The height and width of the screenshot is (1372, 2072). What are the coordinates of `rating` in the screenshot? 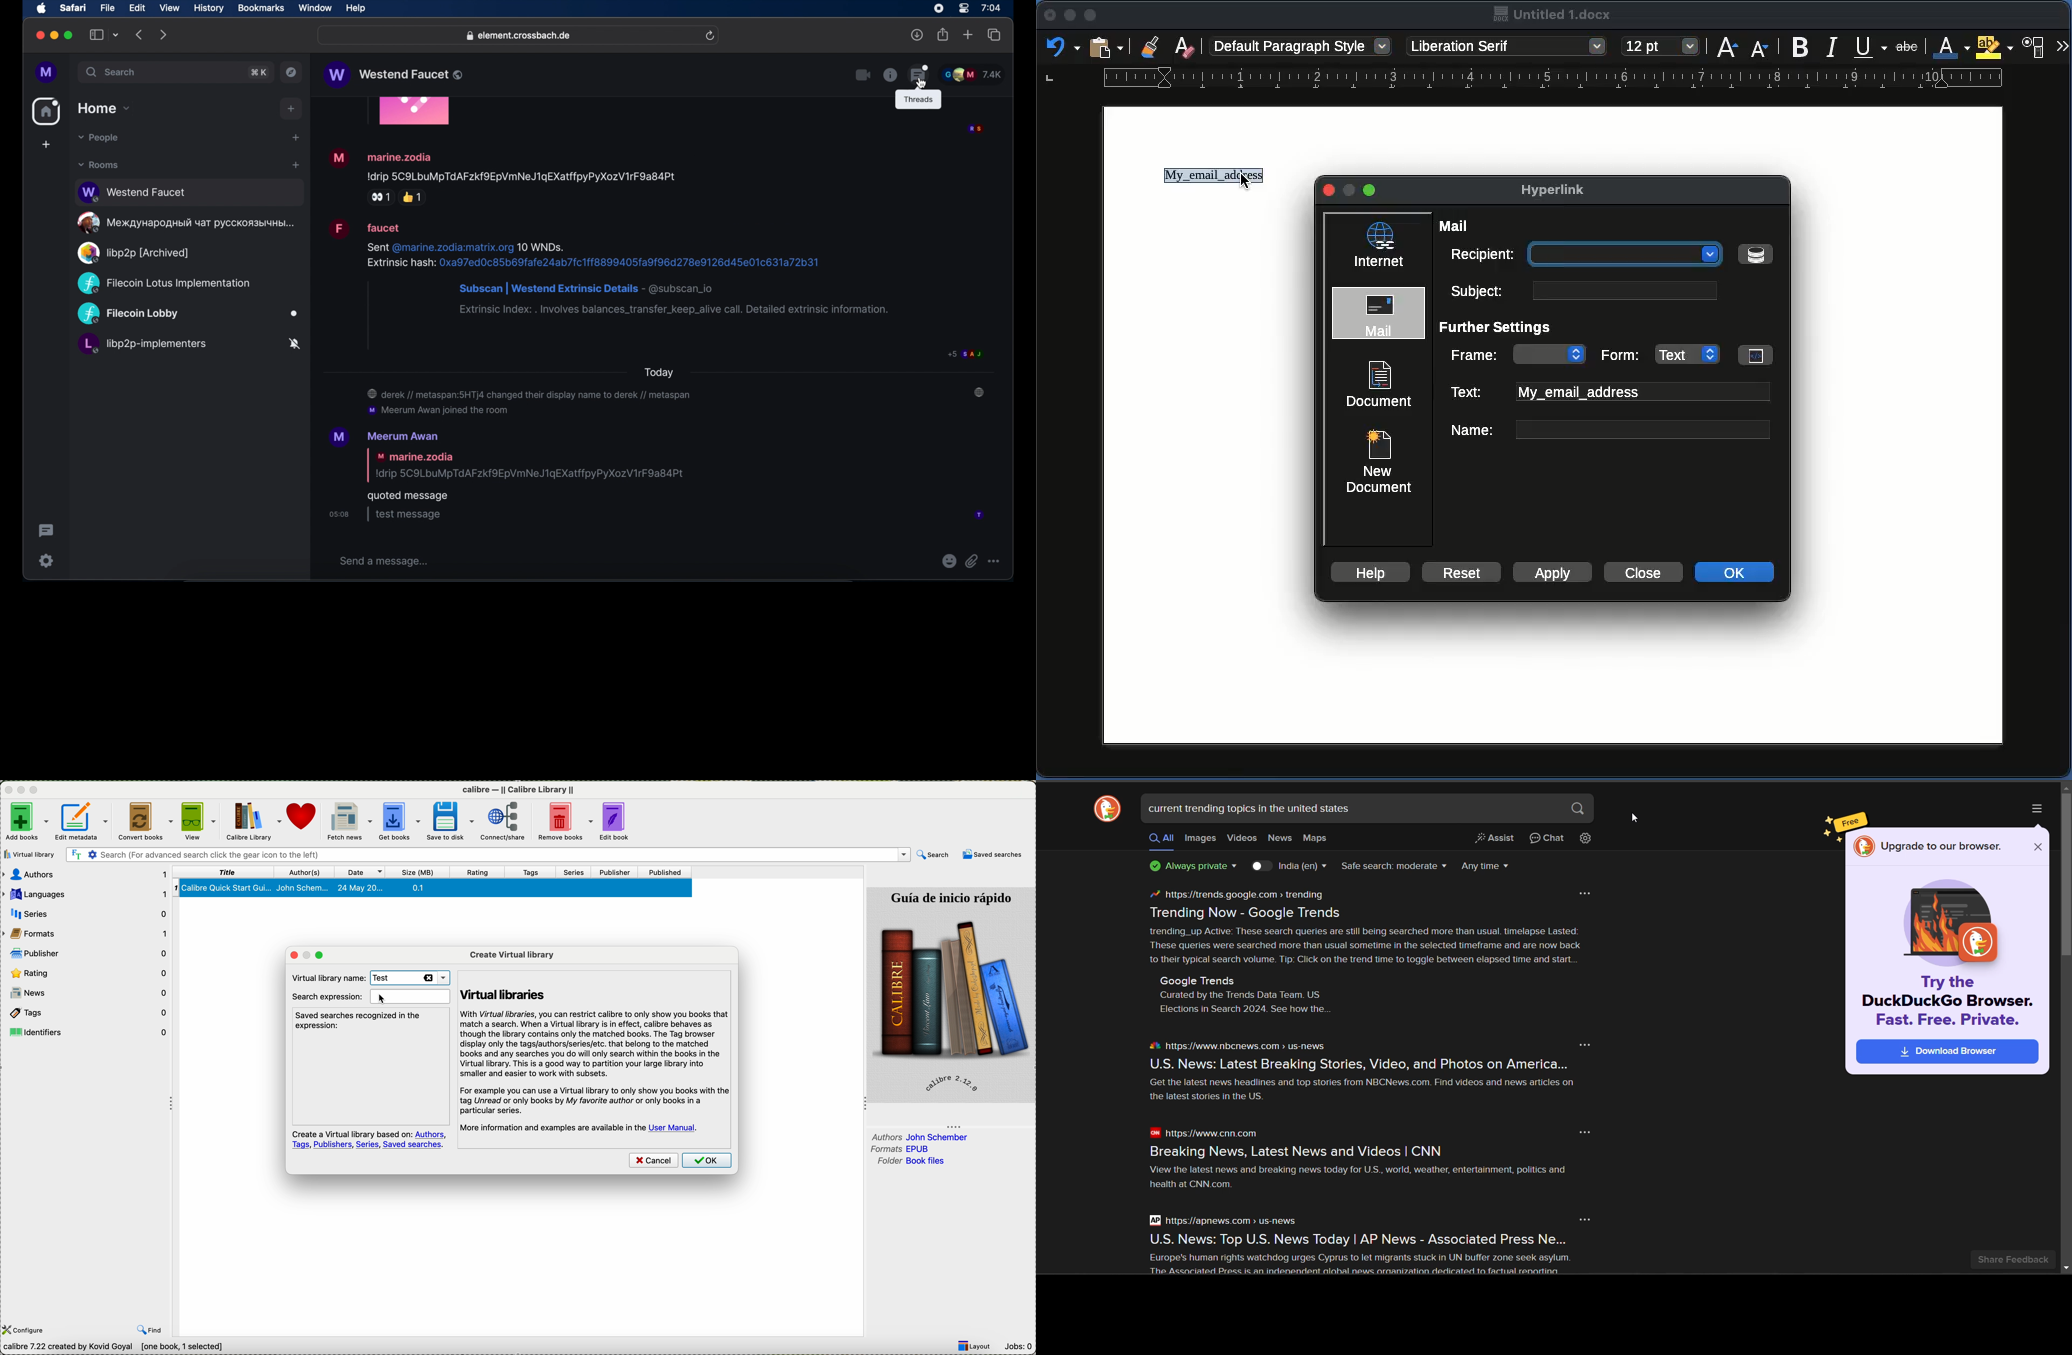 It's located at (88, 973).